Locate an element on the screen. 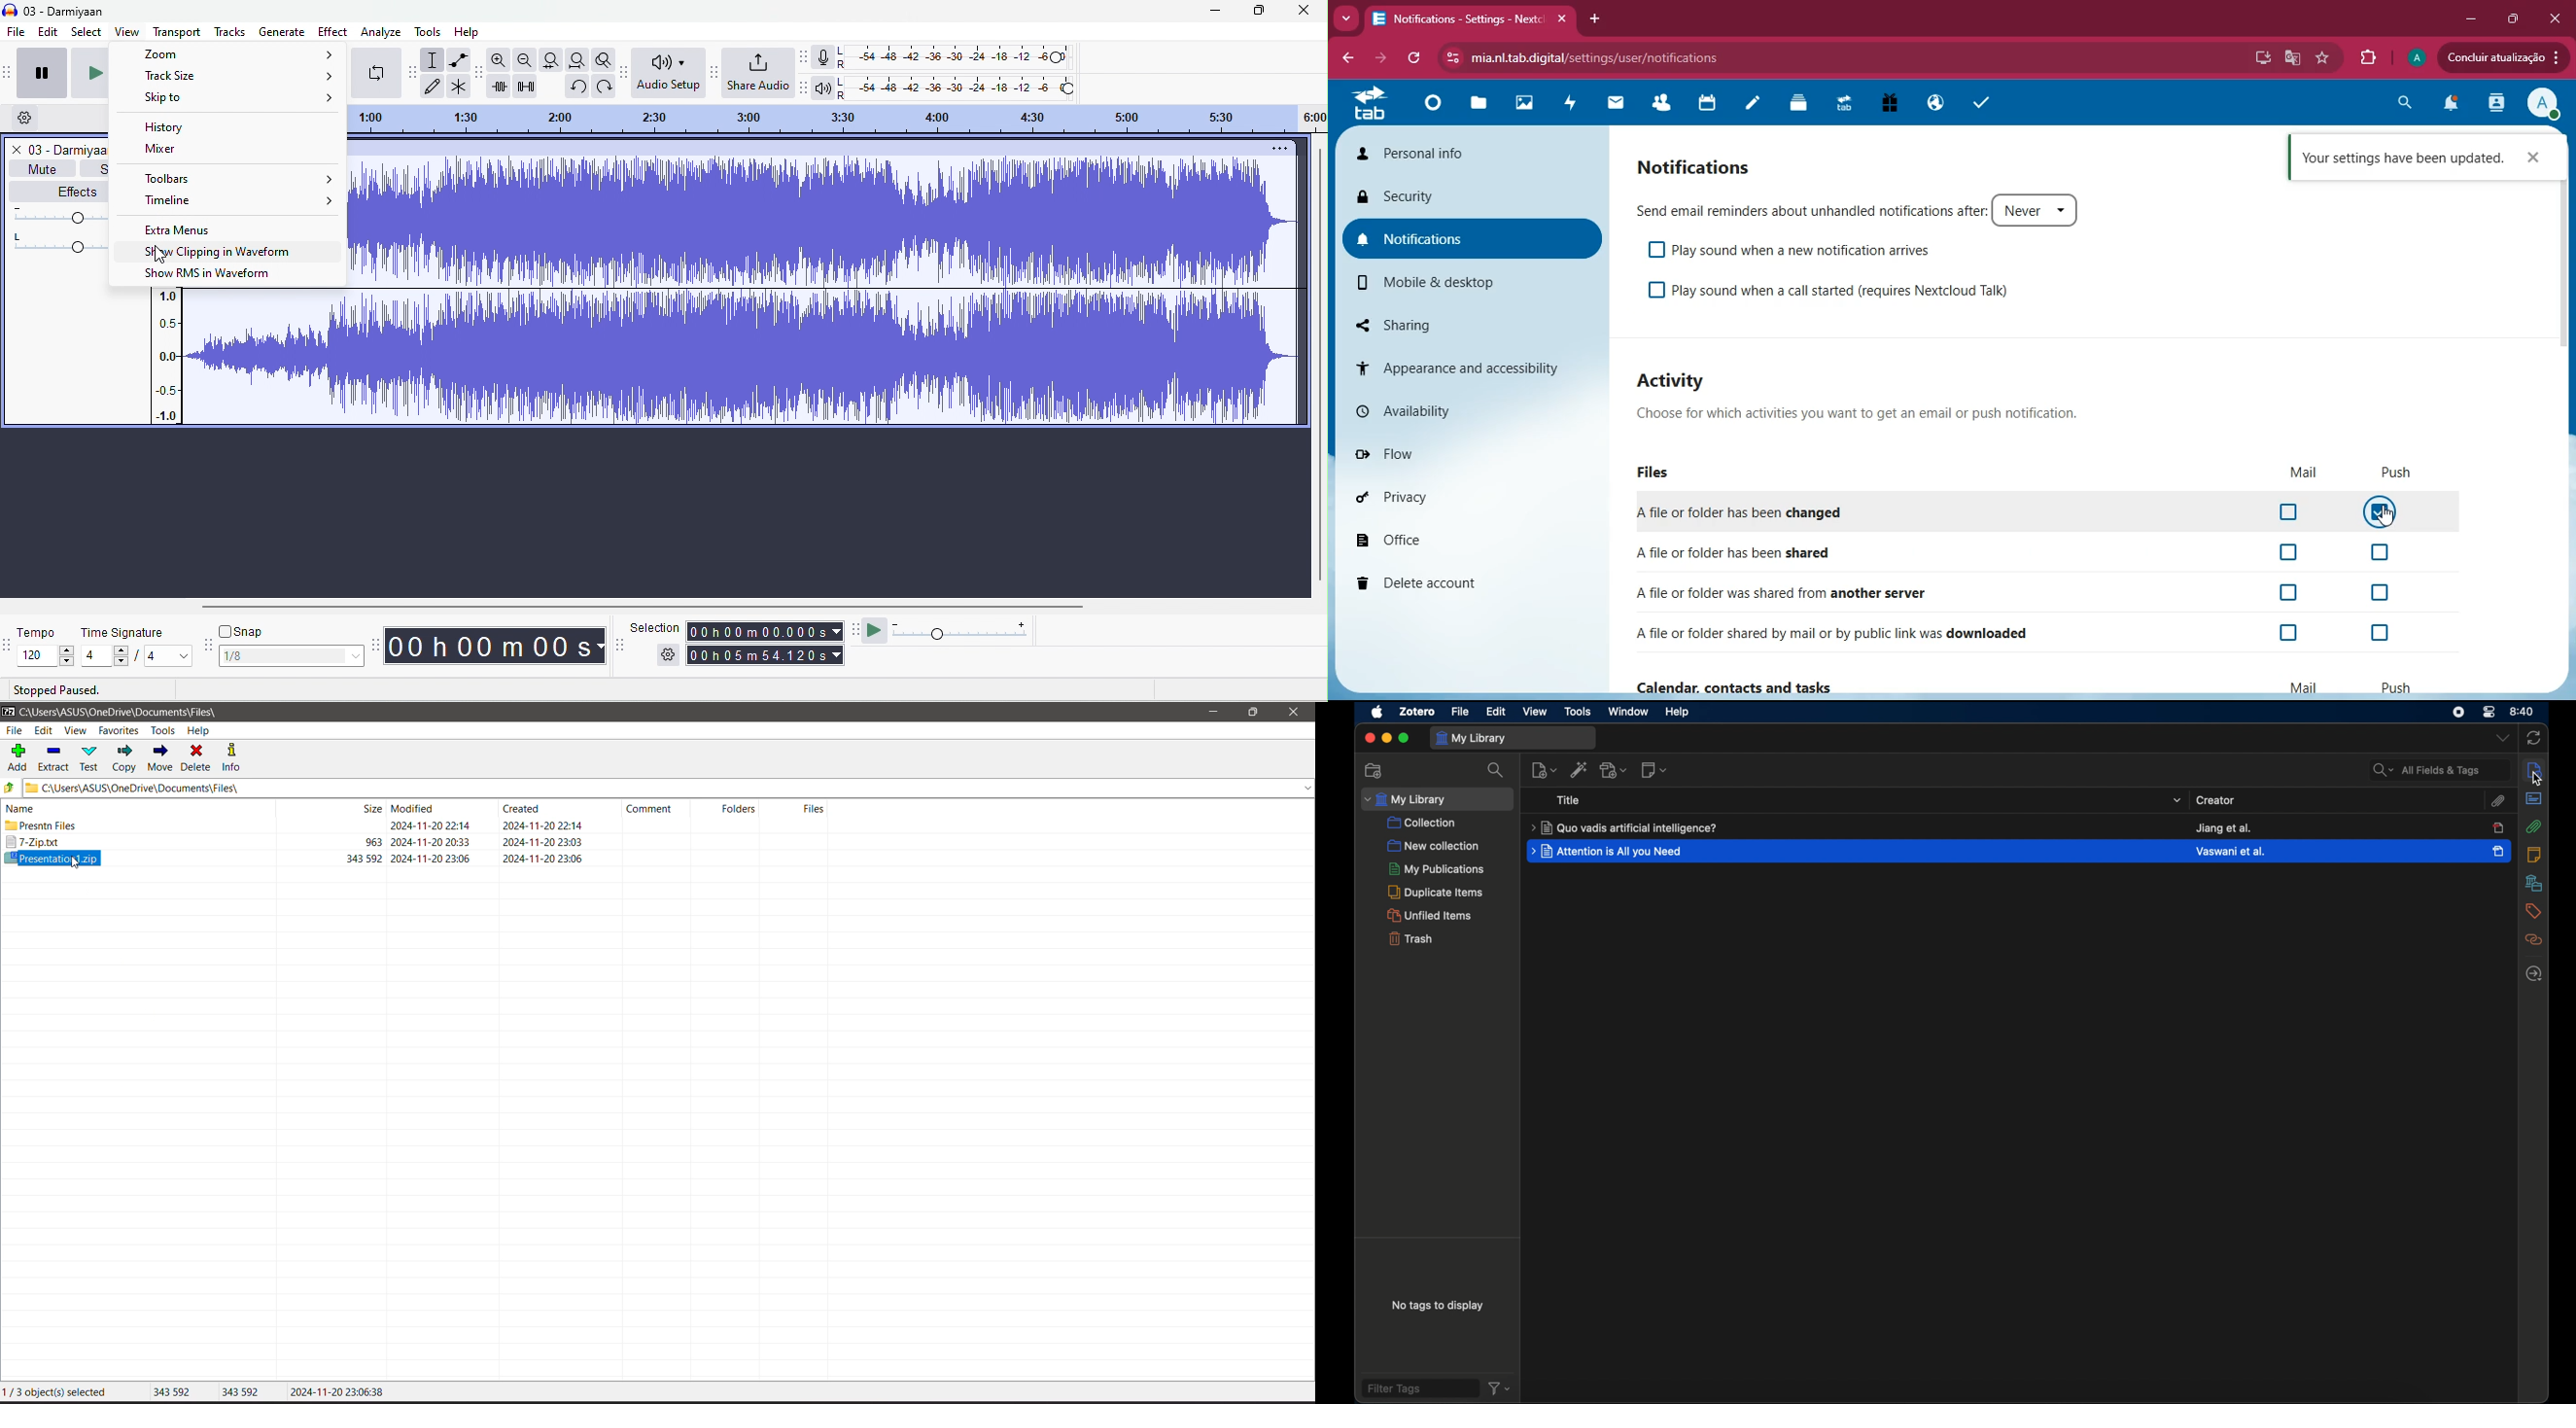  notes is located at coordinates (1755, 102).